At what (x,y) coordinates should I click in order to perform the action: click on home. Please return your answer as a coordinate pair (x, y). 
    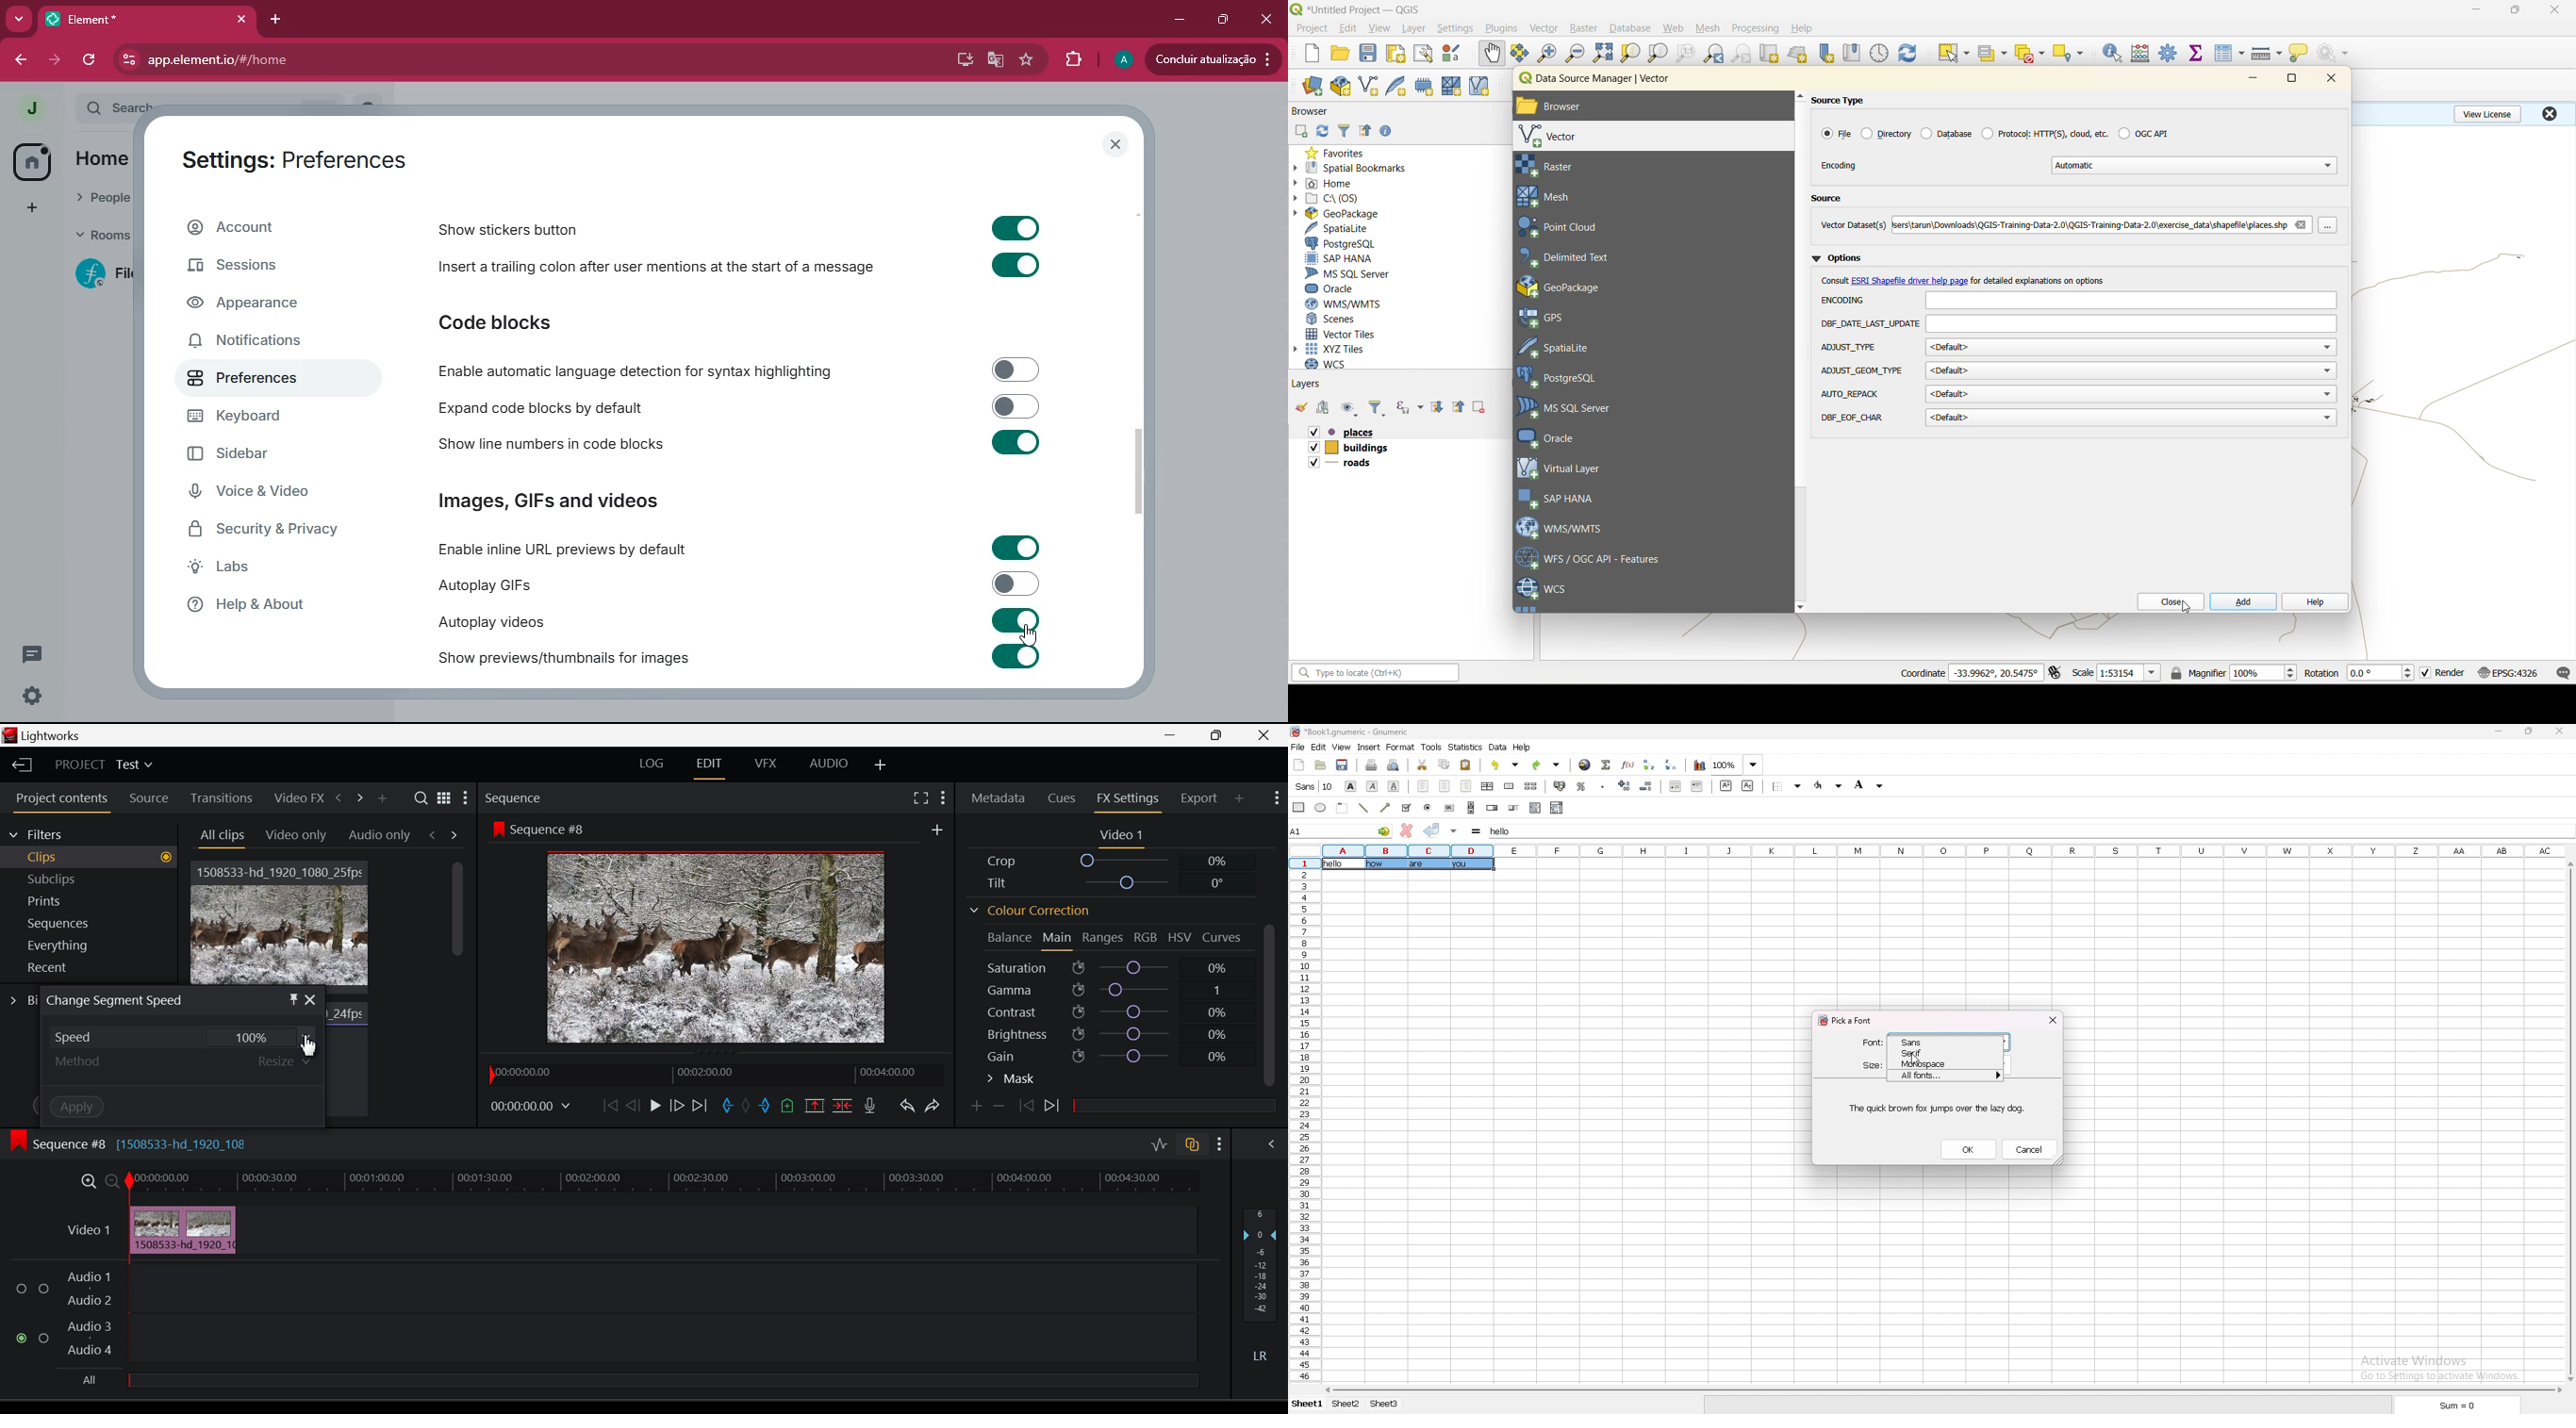
    Looking at the image, I should click on (1328, 184).